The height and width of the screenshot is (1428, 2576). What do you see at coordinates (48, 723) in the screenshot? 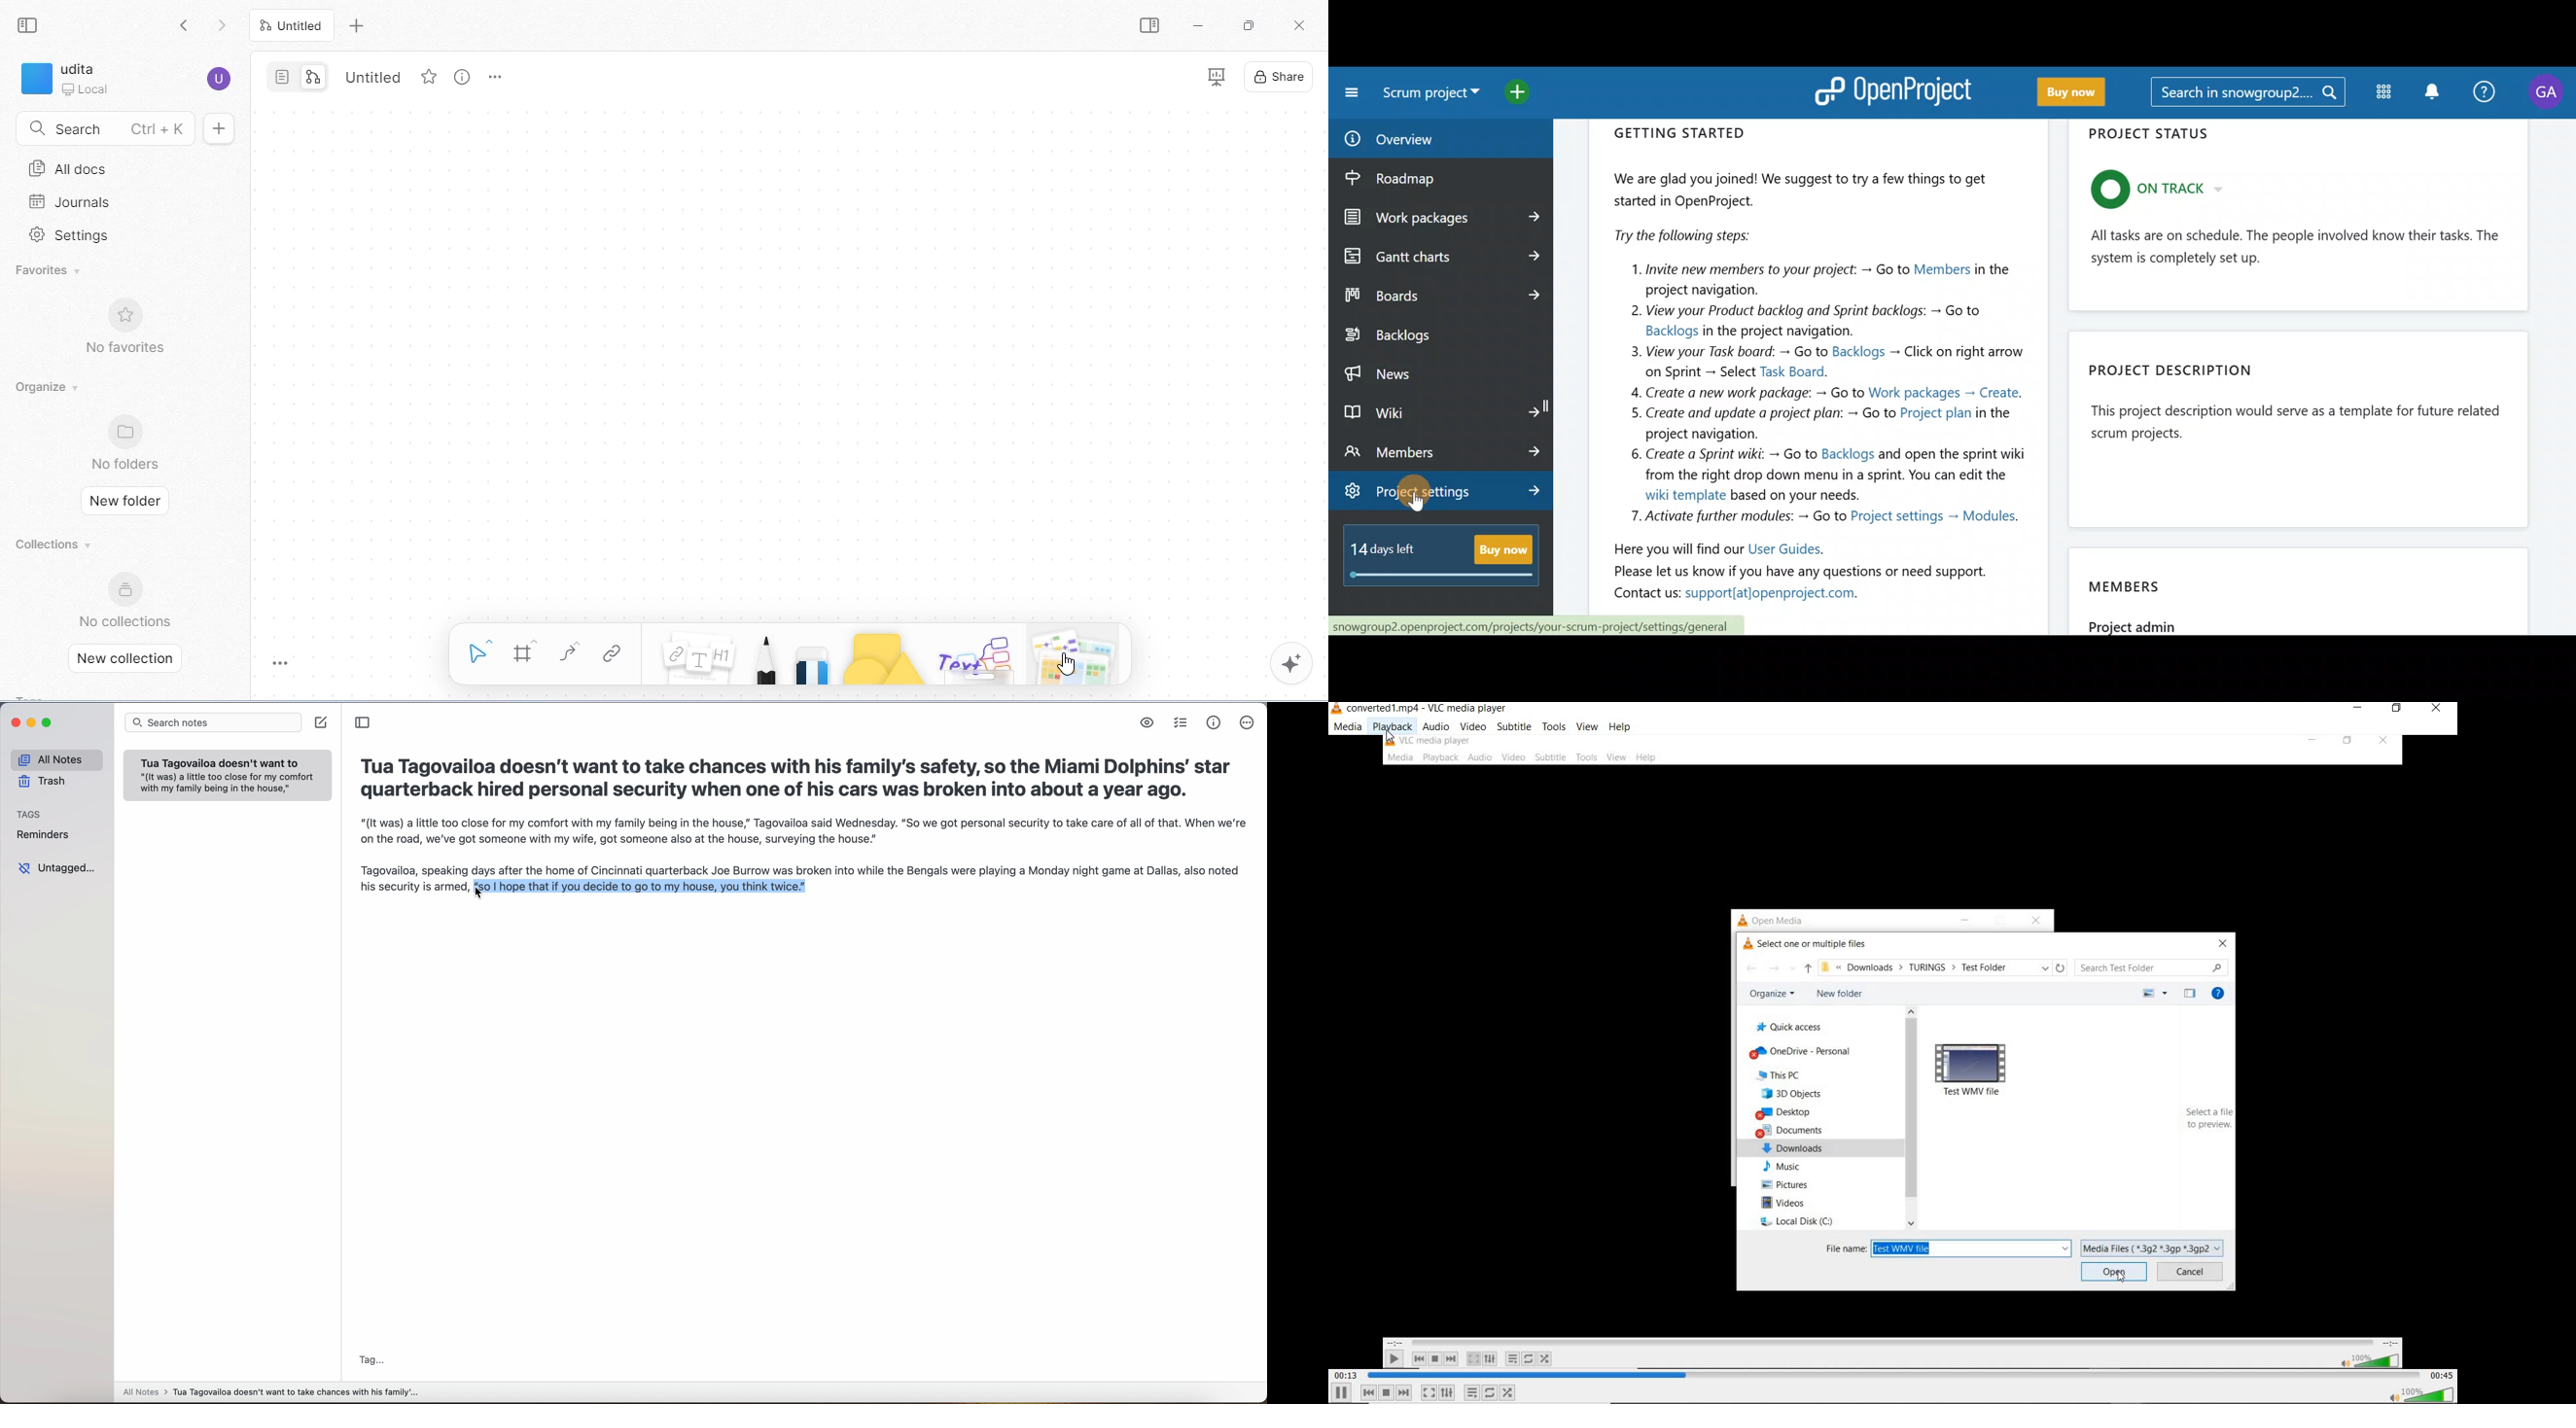
I see `maximize` at bounding box center [48, 723].